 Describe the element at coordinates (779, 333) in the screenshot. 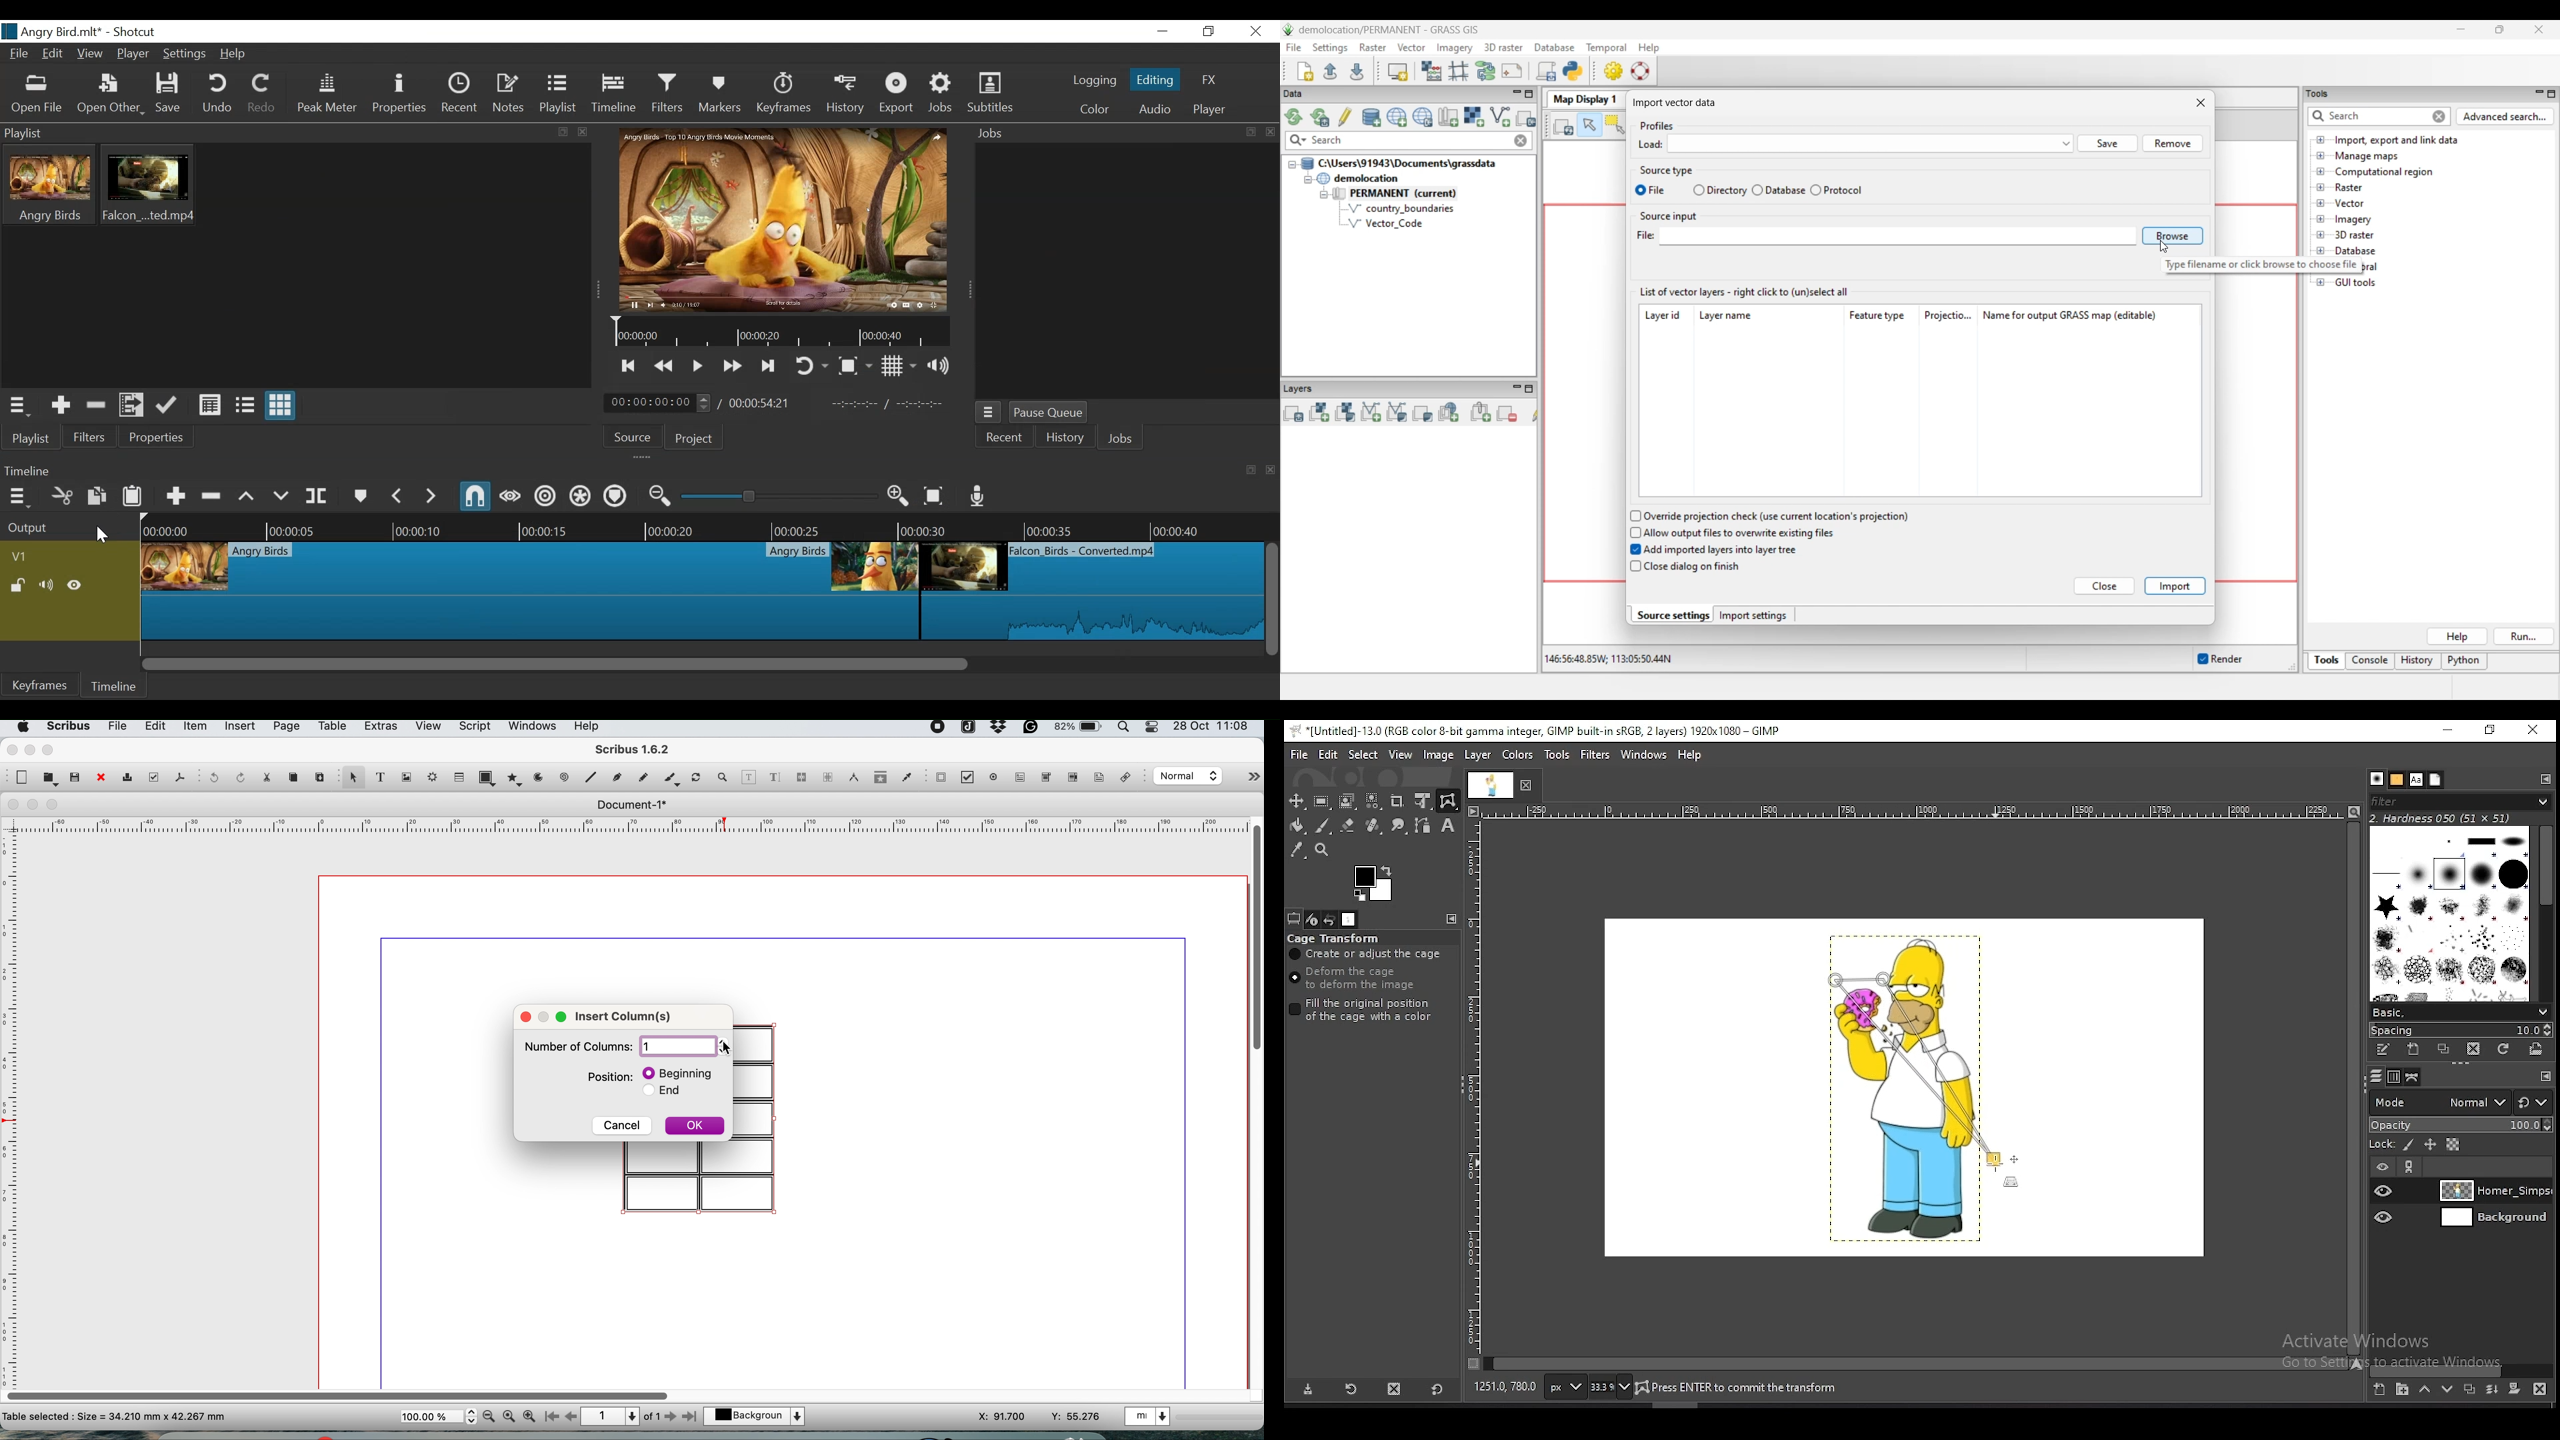

I see `tIMELINE` at that location.